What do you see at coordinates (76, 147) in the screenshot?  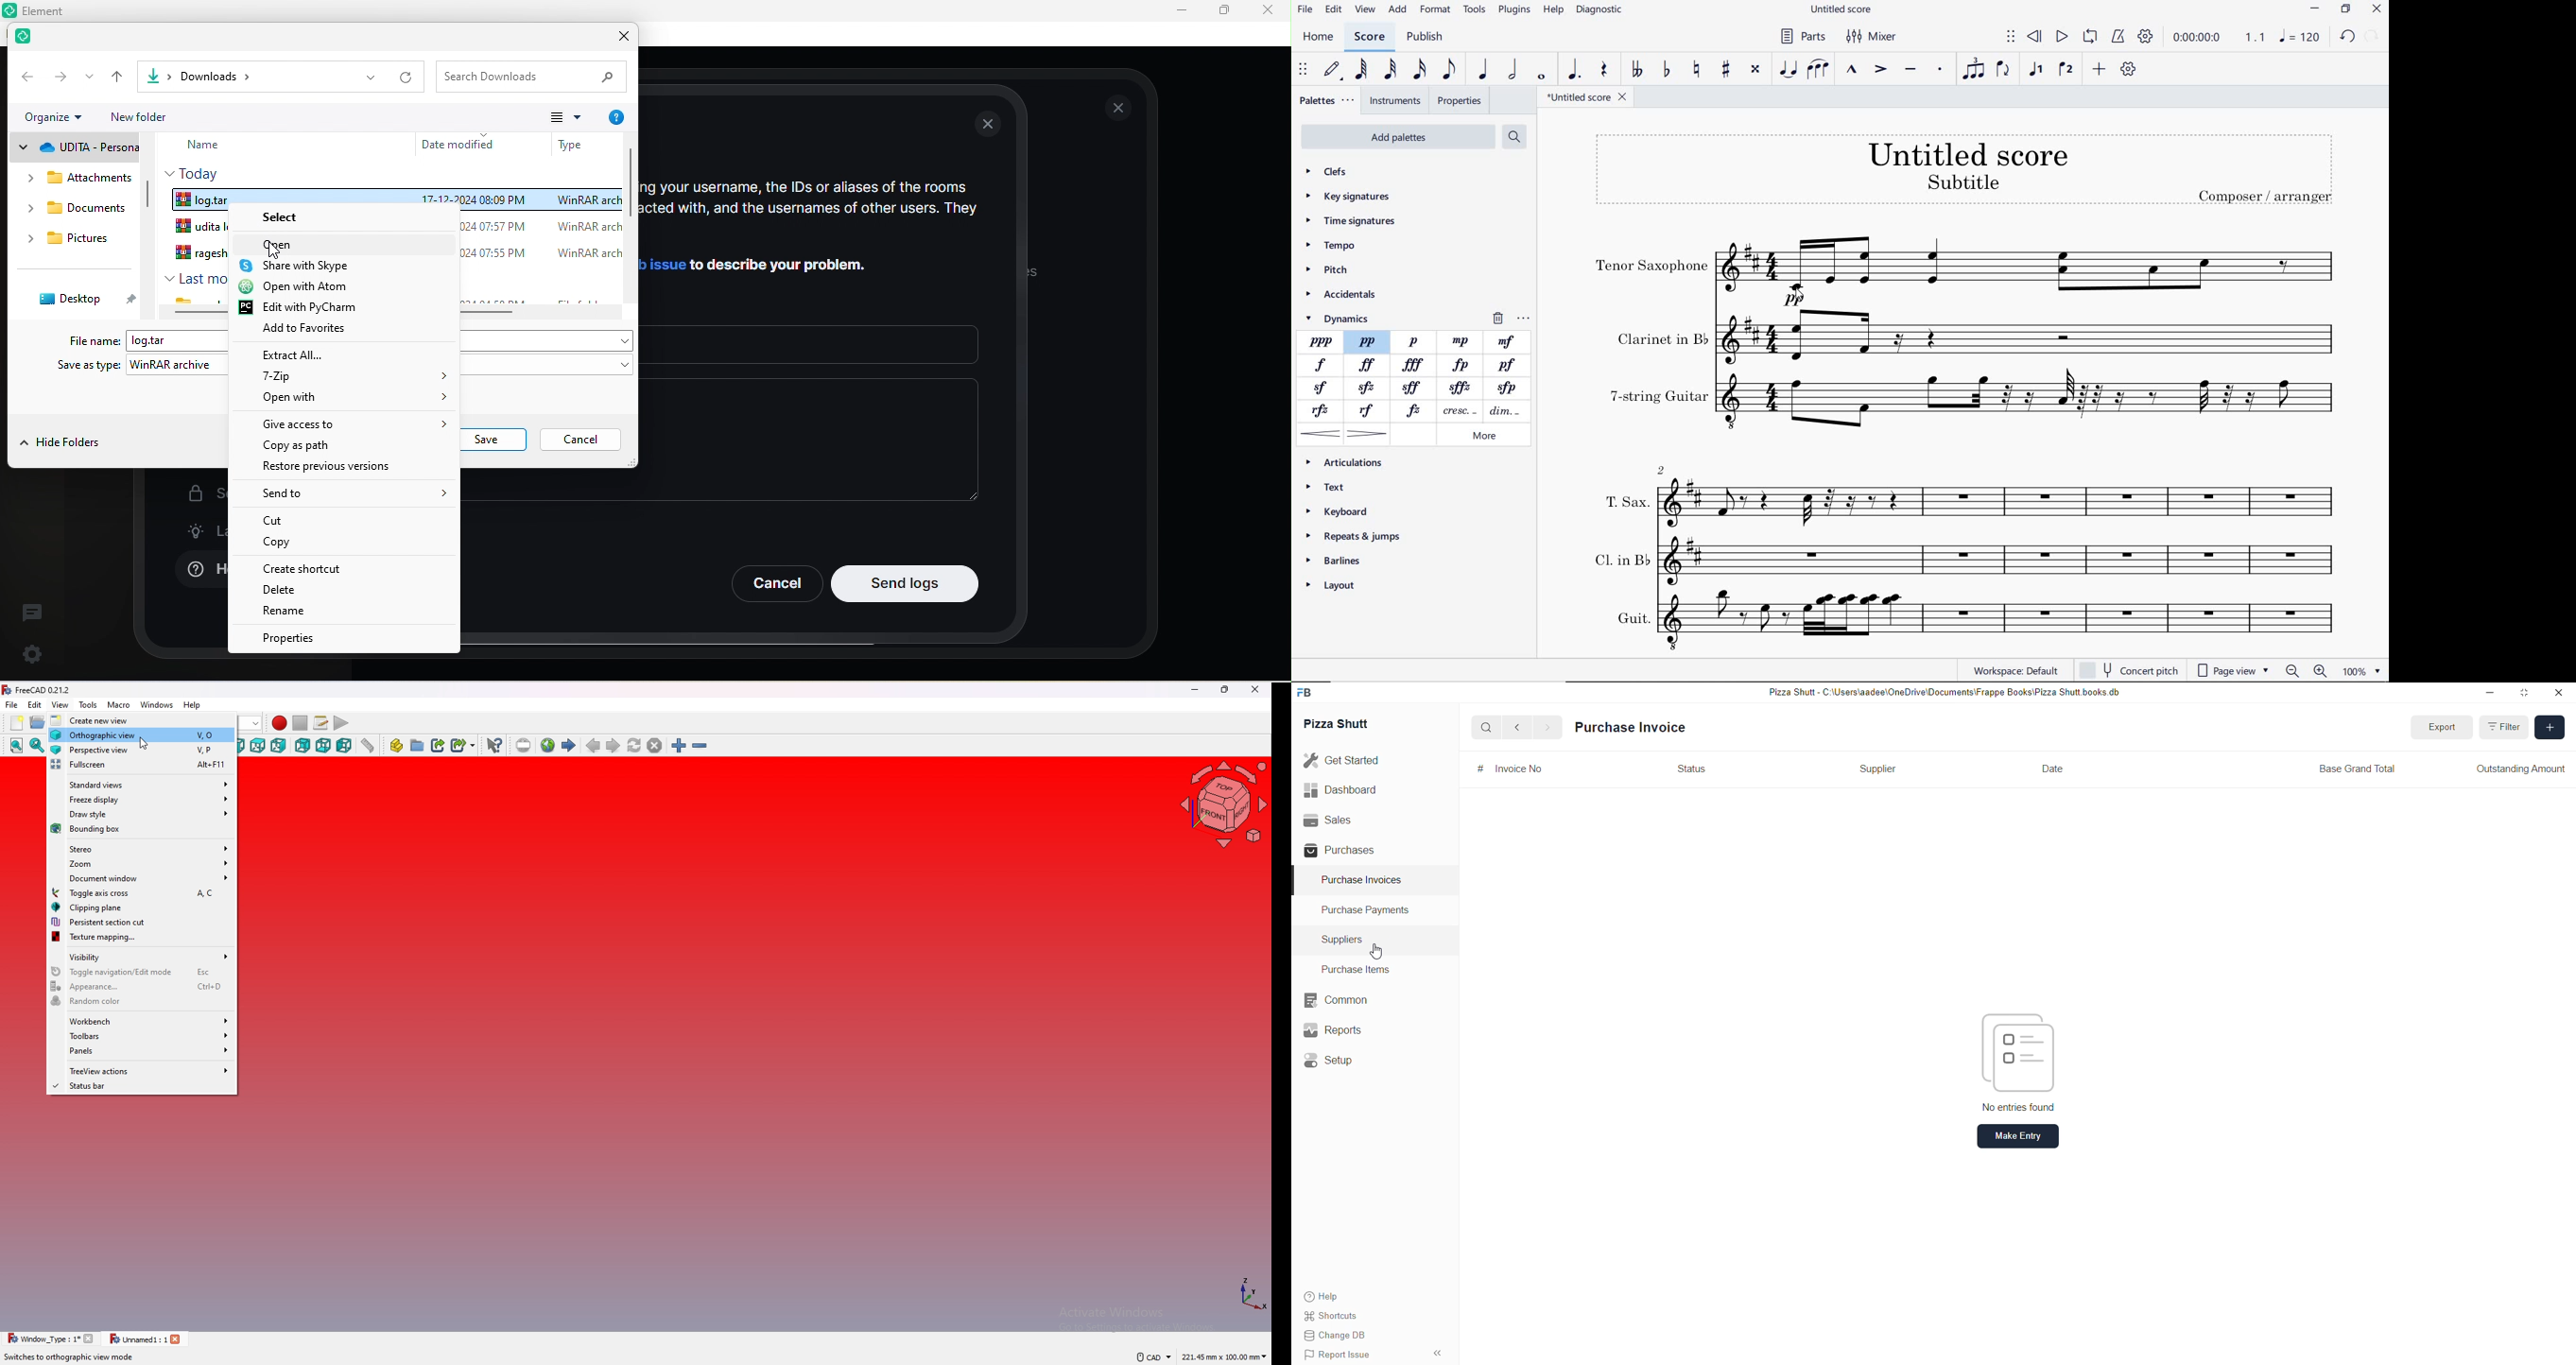 I see `udita personal` at bounding box center [76, 147].